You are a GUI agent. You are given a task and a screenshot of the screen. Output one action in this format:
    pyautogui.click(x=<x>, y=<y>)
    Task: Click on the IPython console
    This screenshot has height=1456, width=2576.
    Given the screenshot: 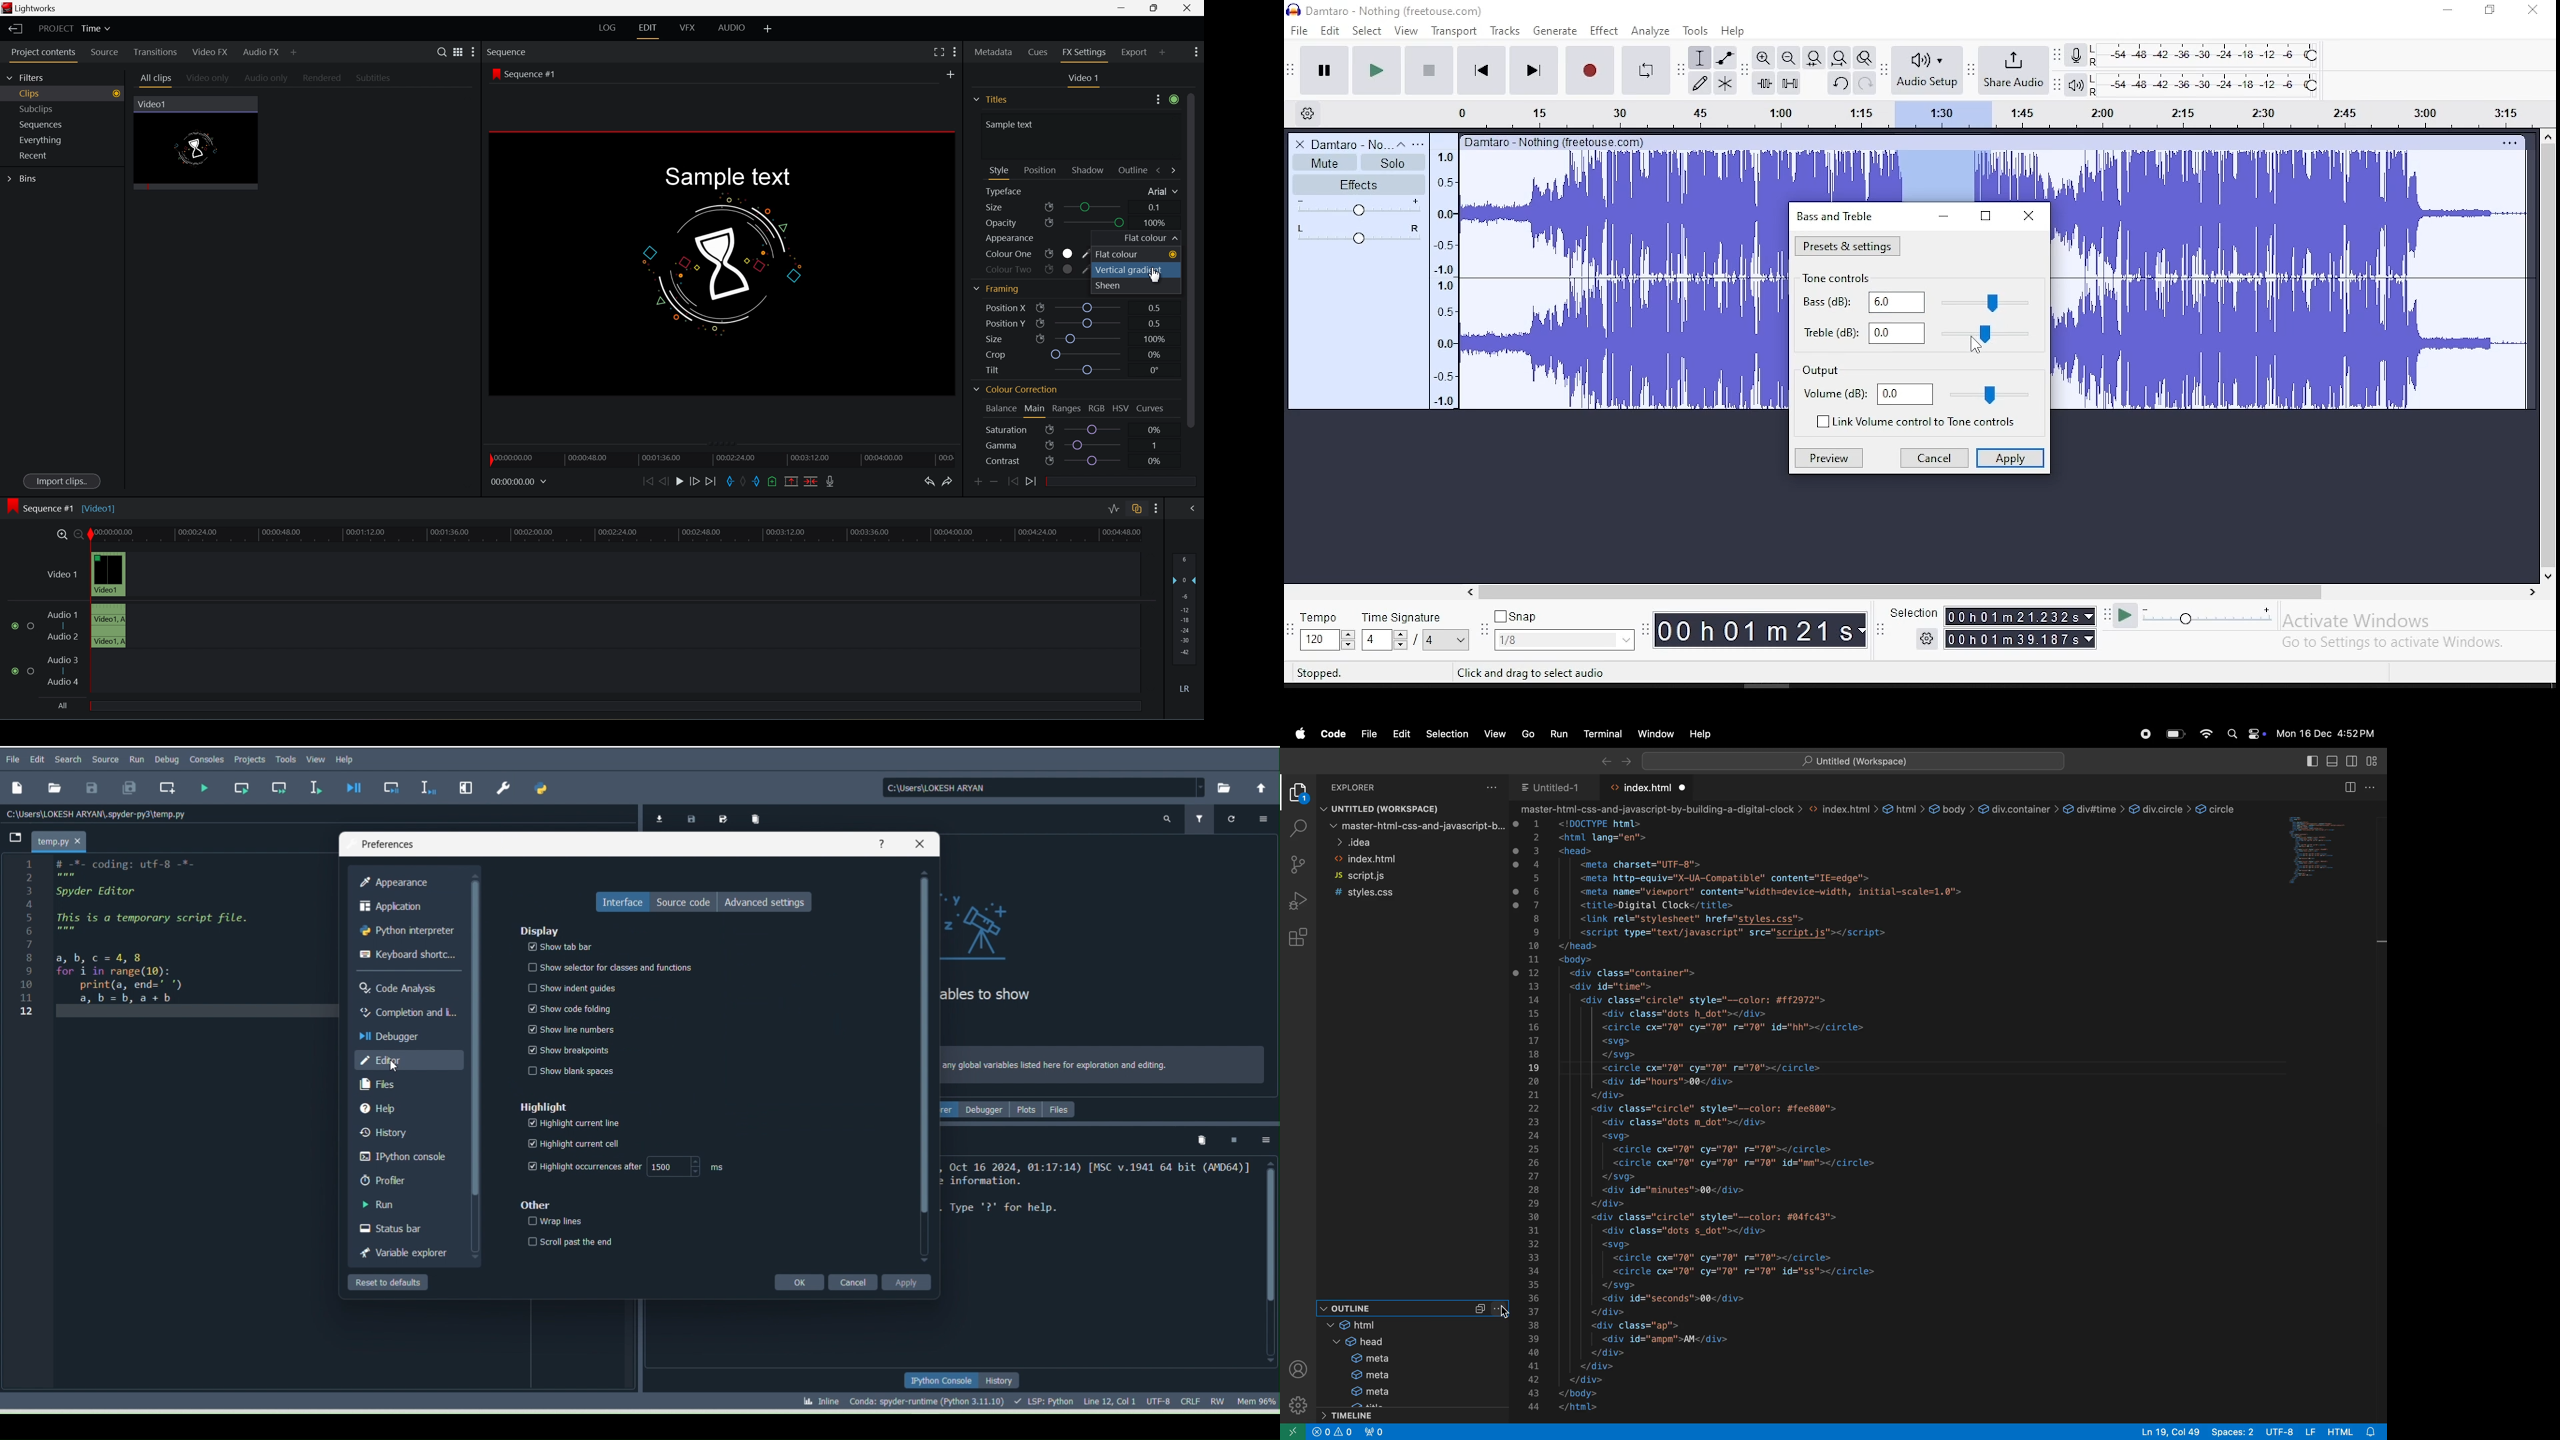 What is the action you would take?
    pyautogui.click(x=940, y=1381)
    